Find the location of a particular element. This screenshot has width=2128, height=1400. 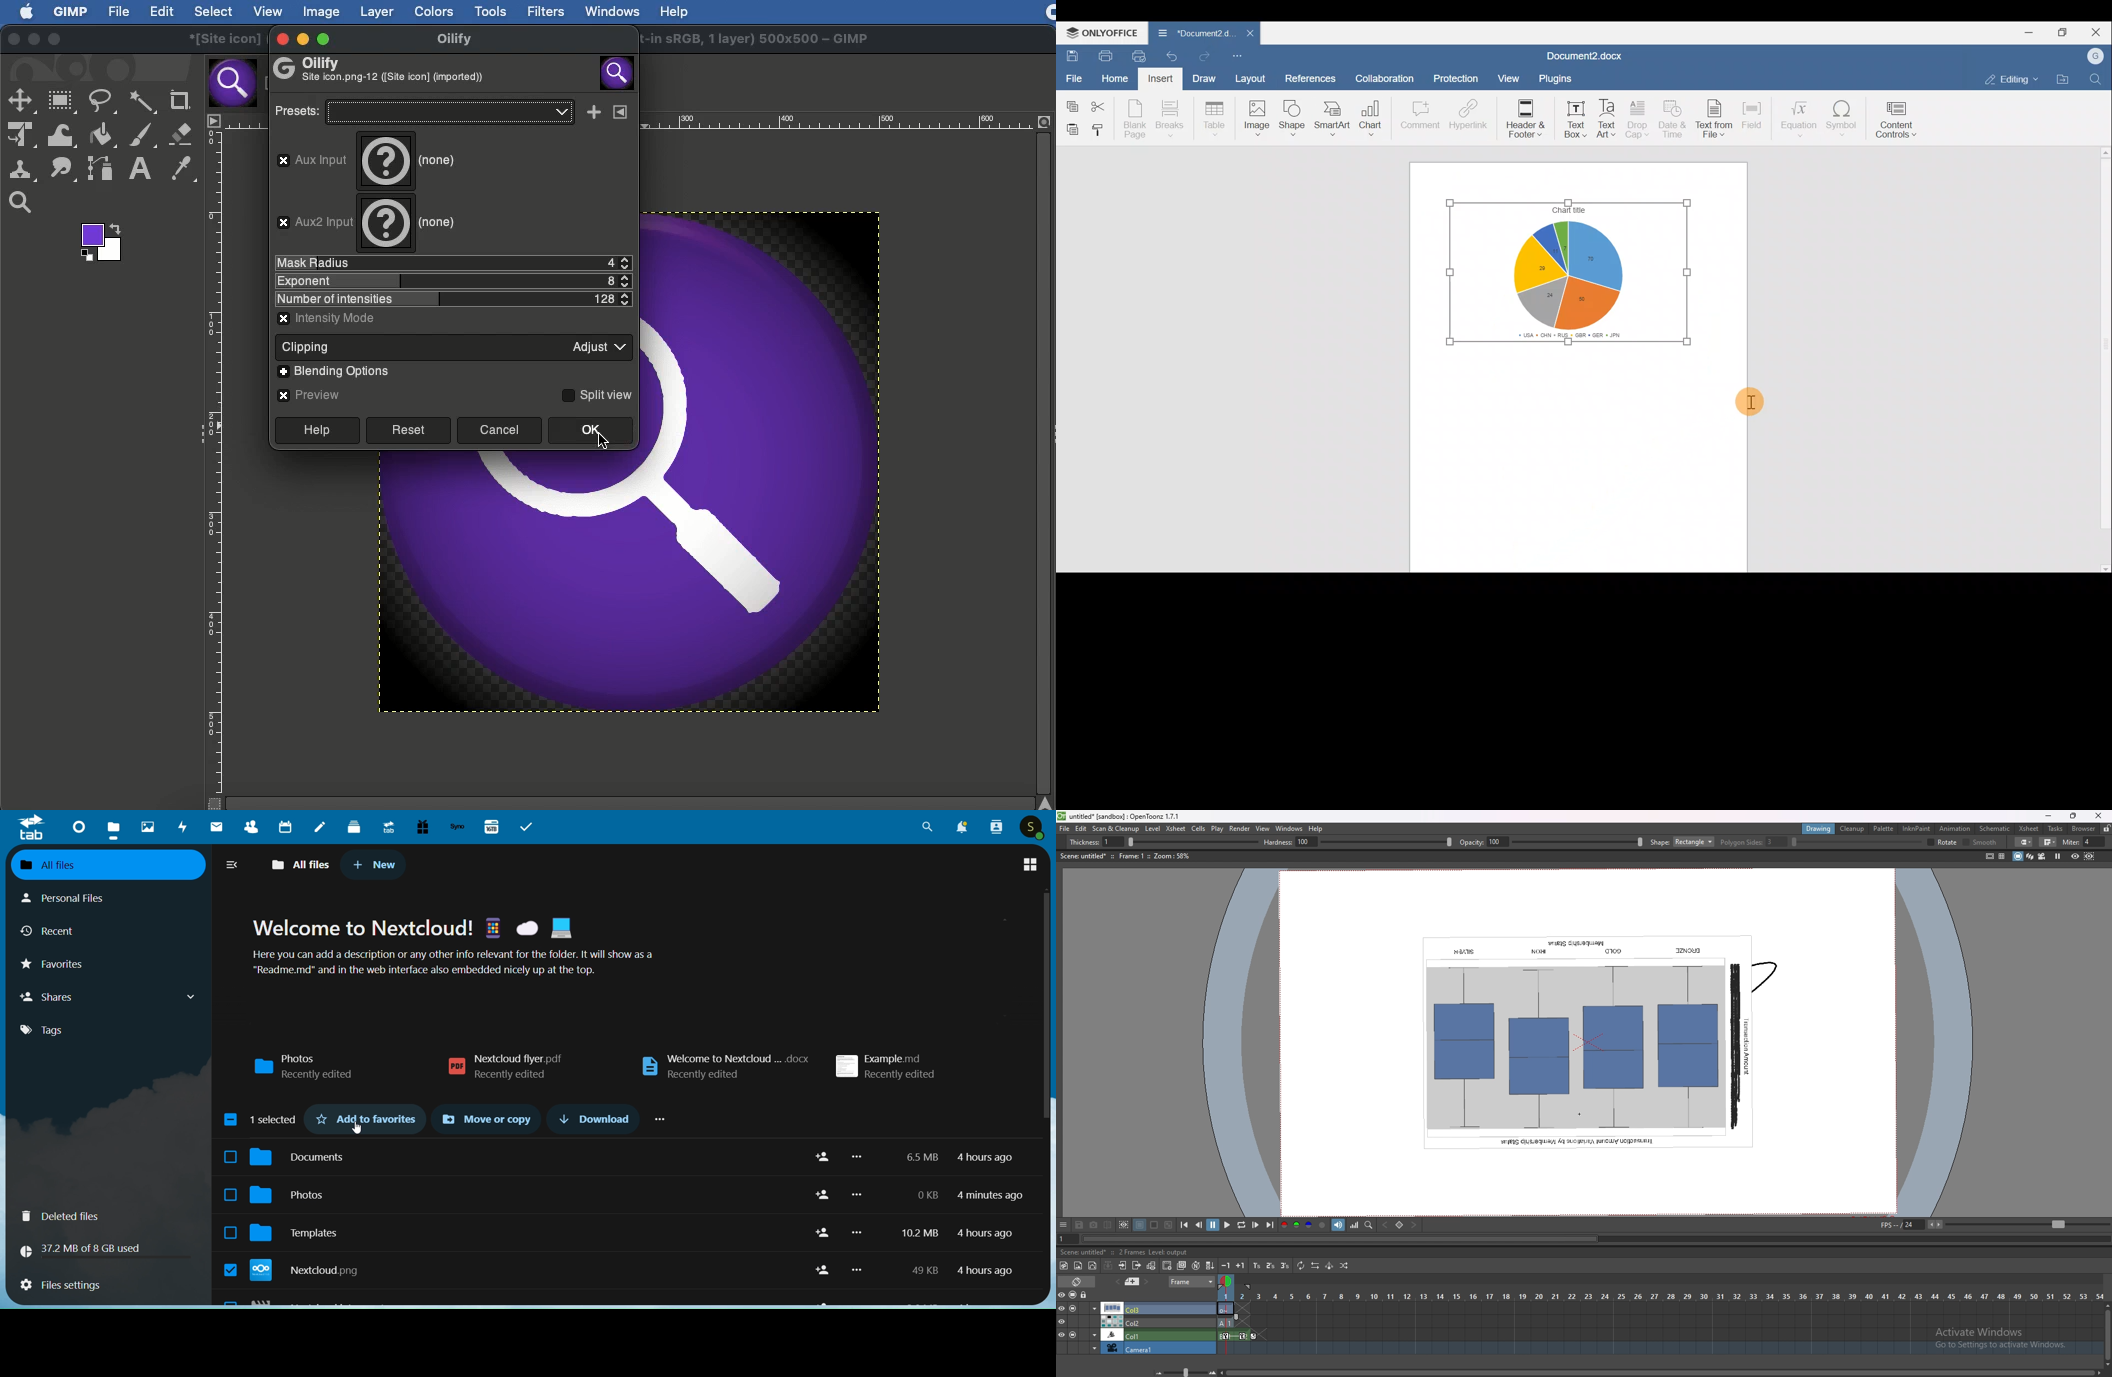

snapshot is located at coordinates (1094, 1226).